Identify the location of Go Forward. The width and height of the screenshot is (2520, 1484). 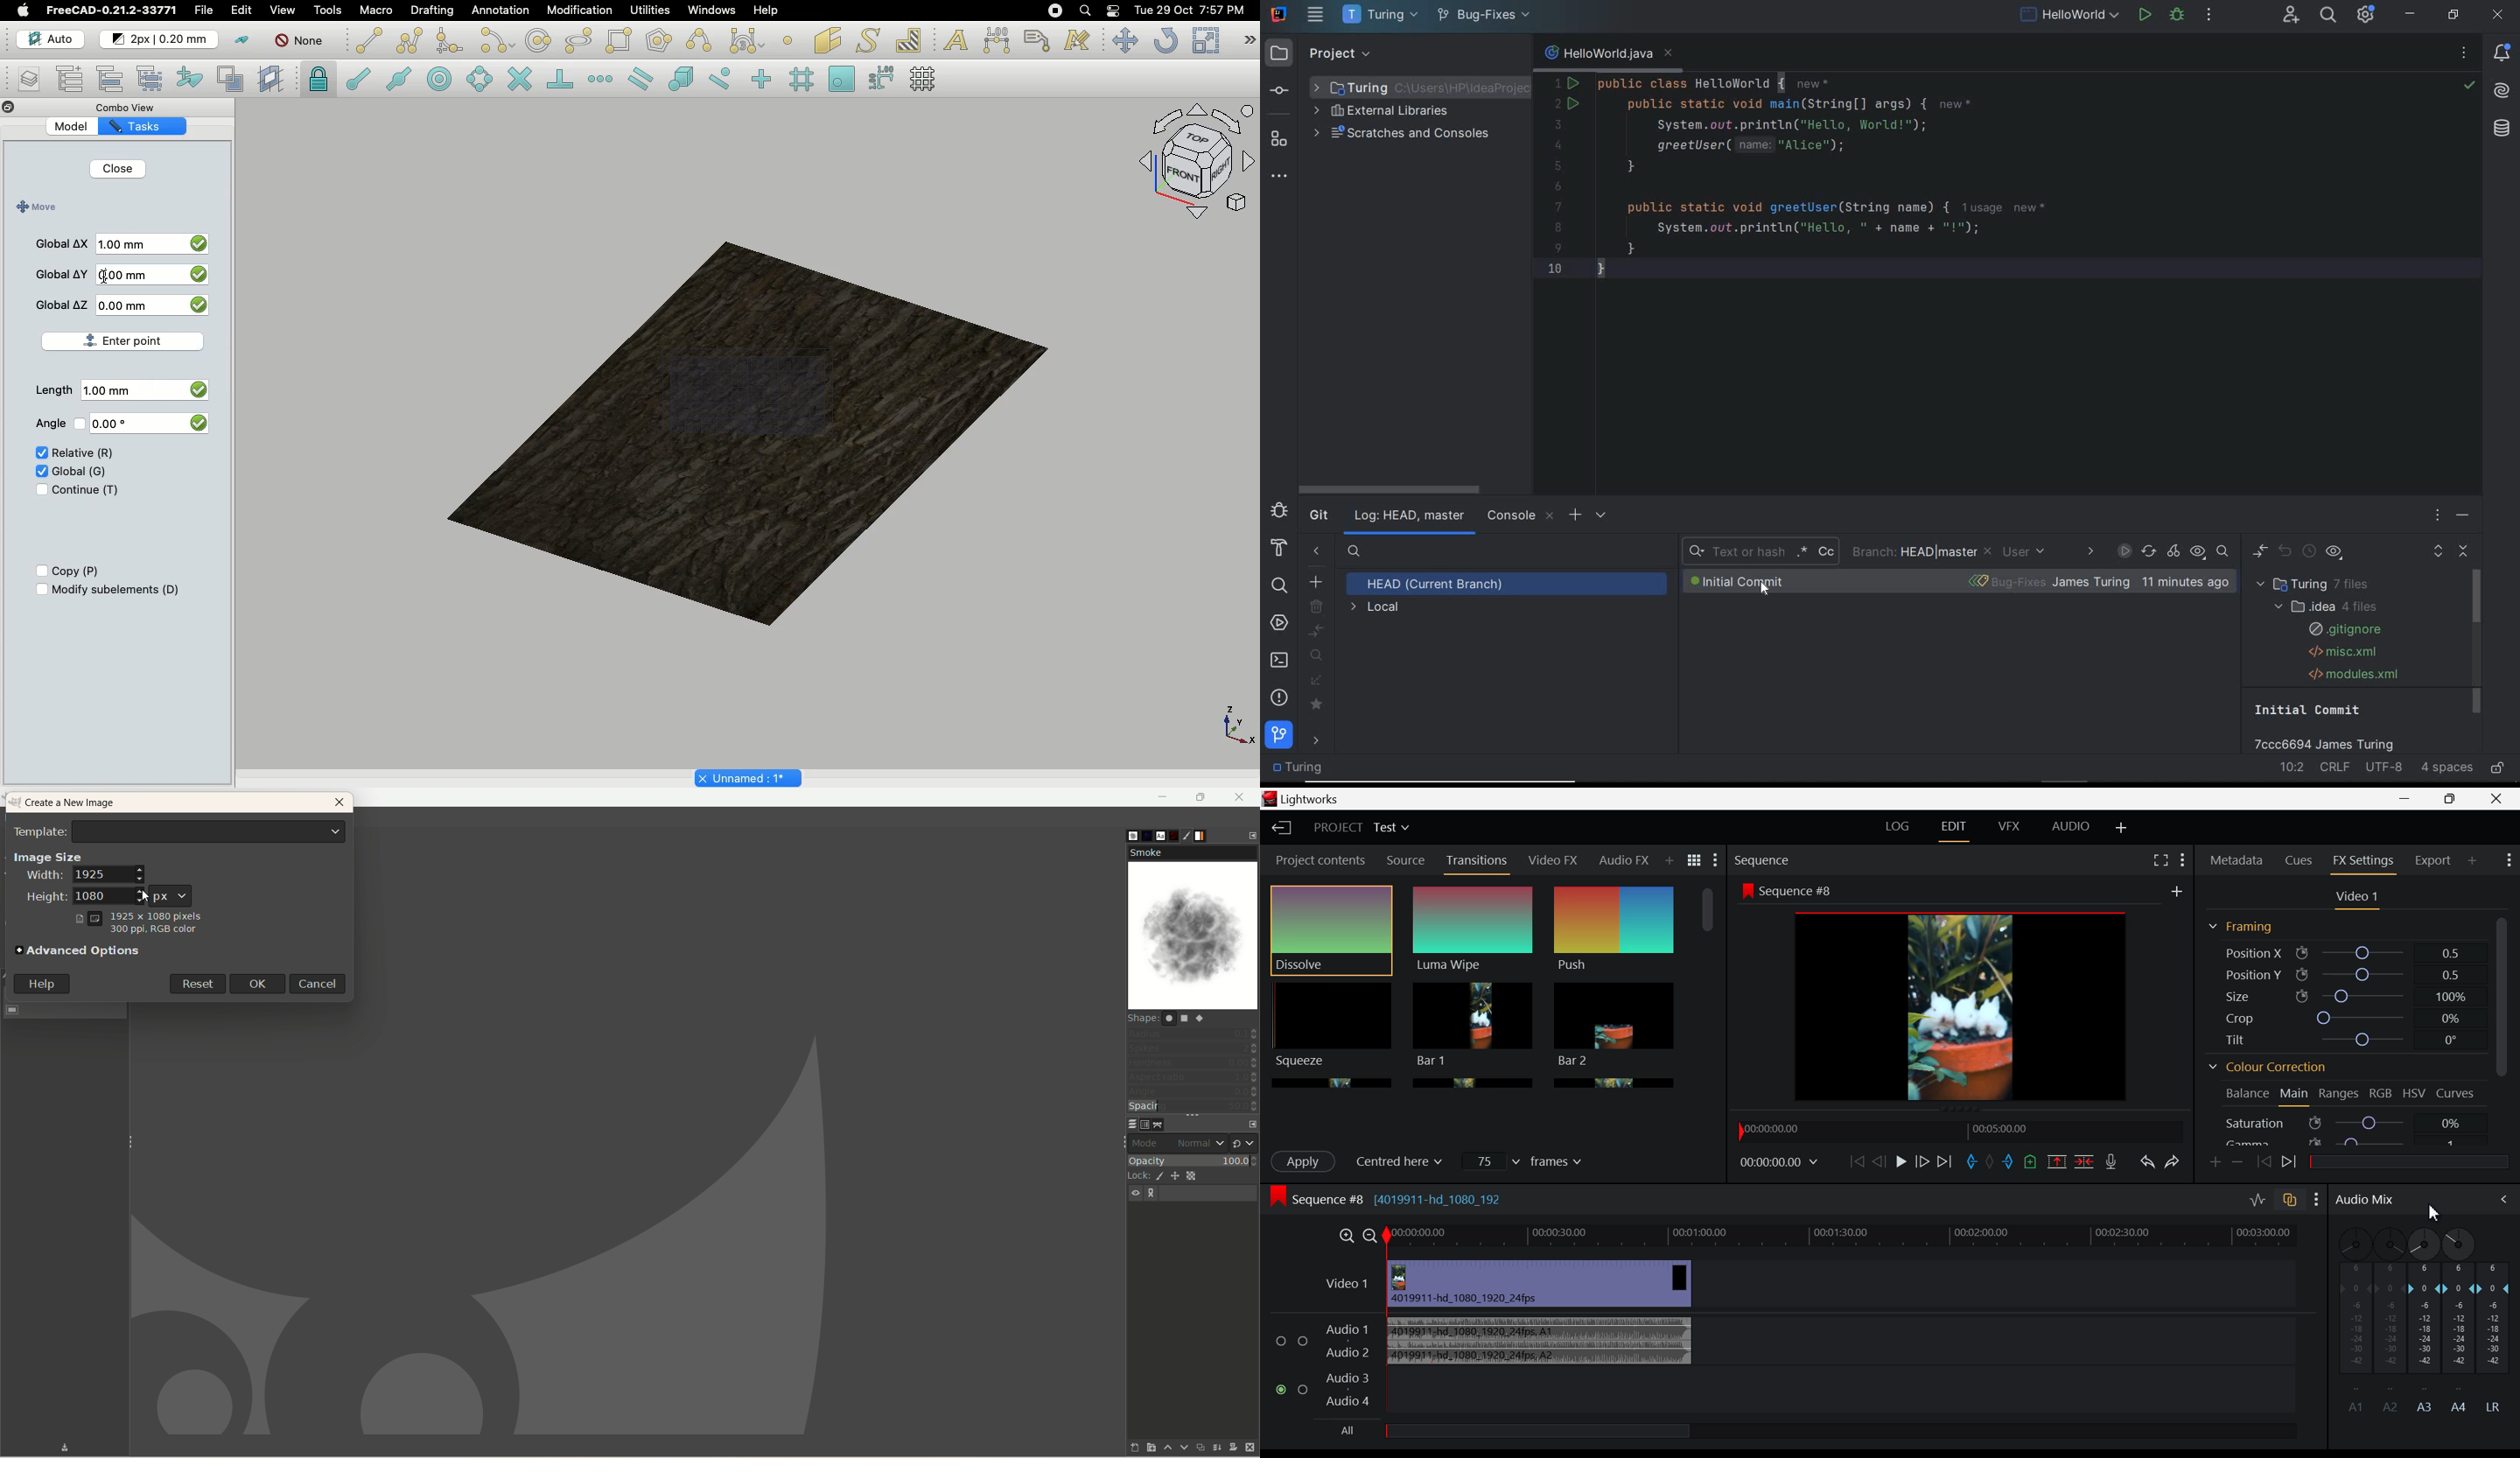
(1923, 1161).